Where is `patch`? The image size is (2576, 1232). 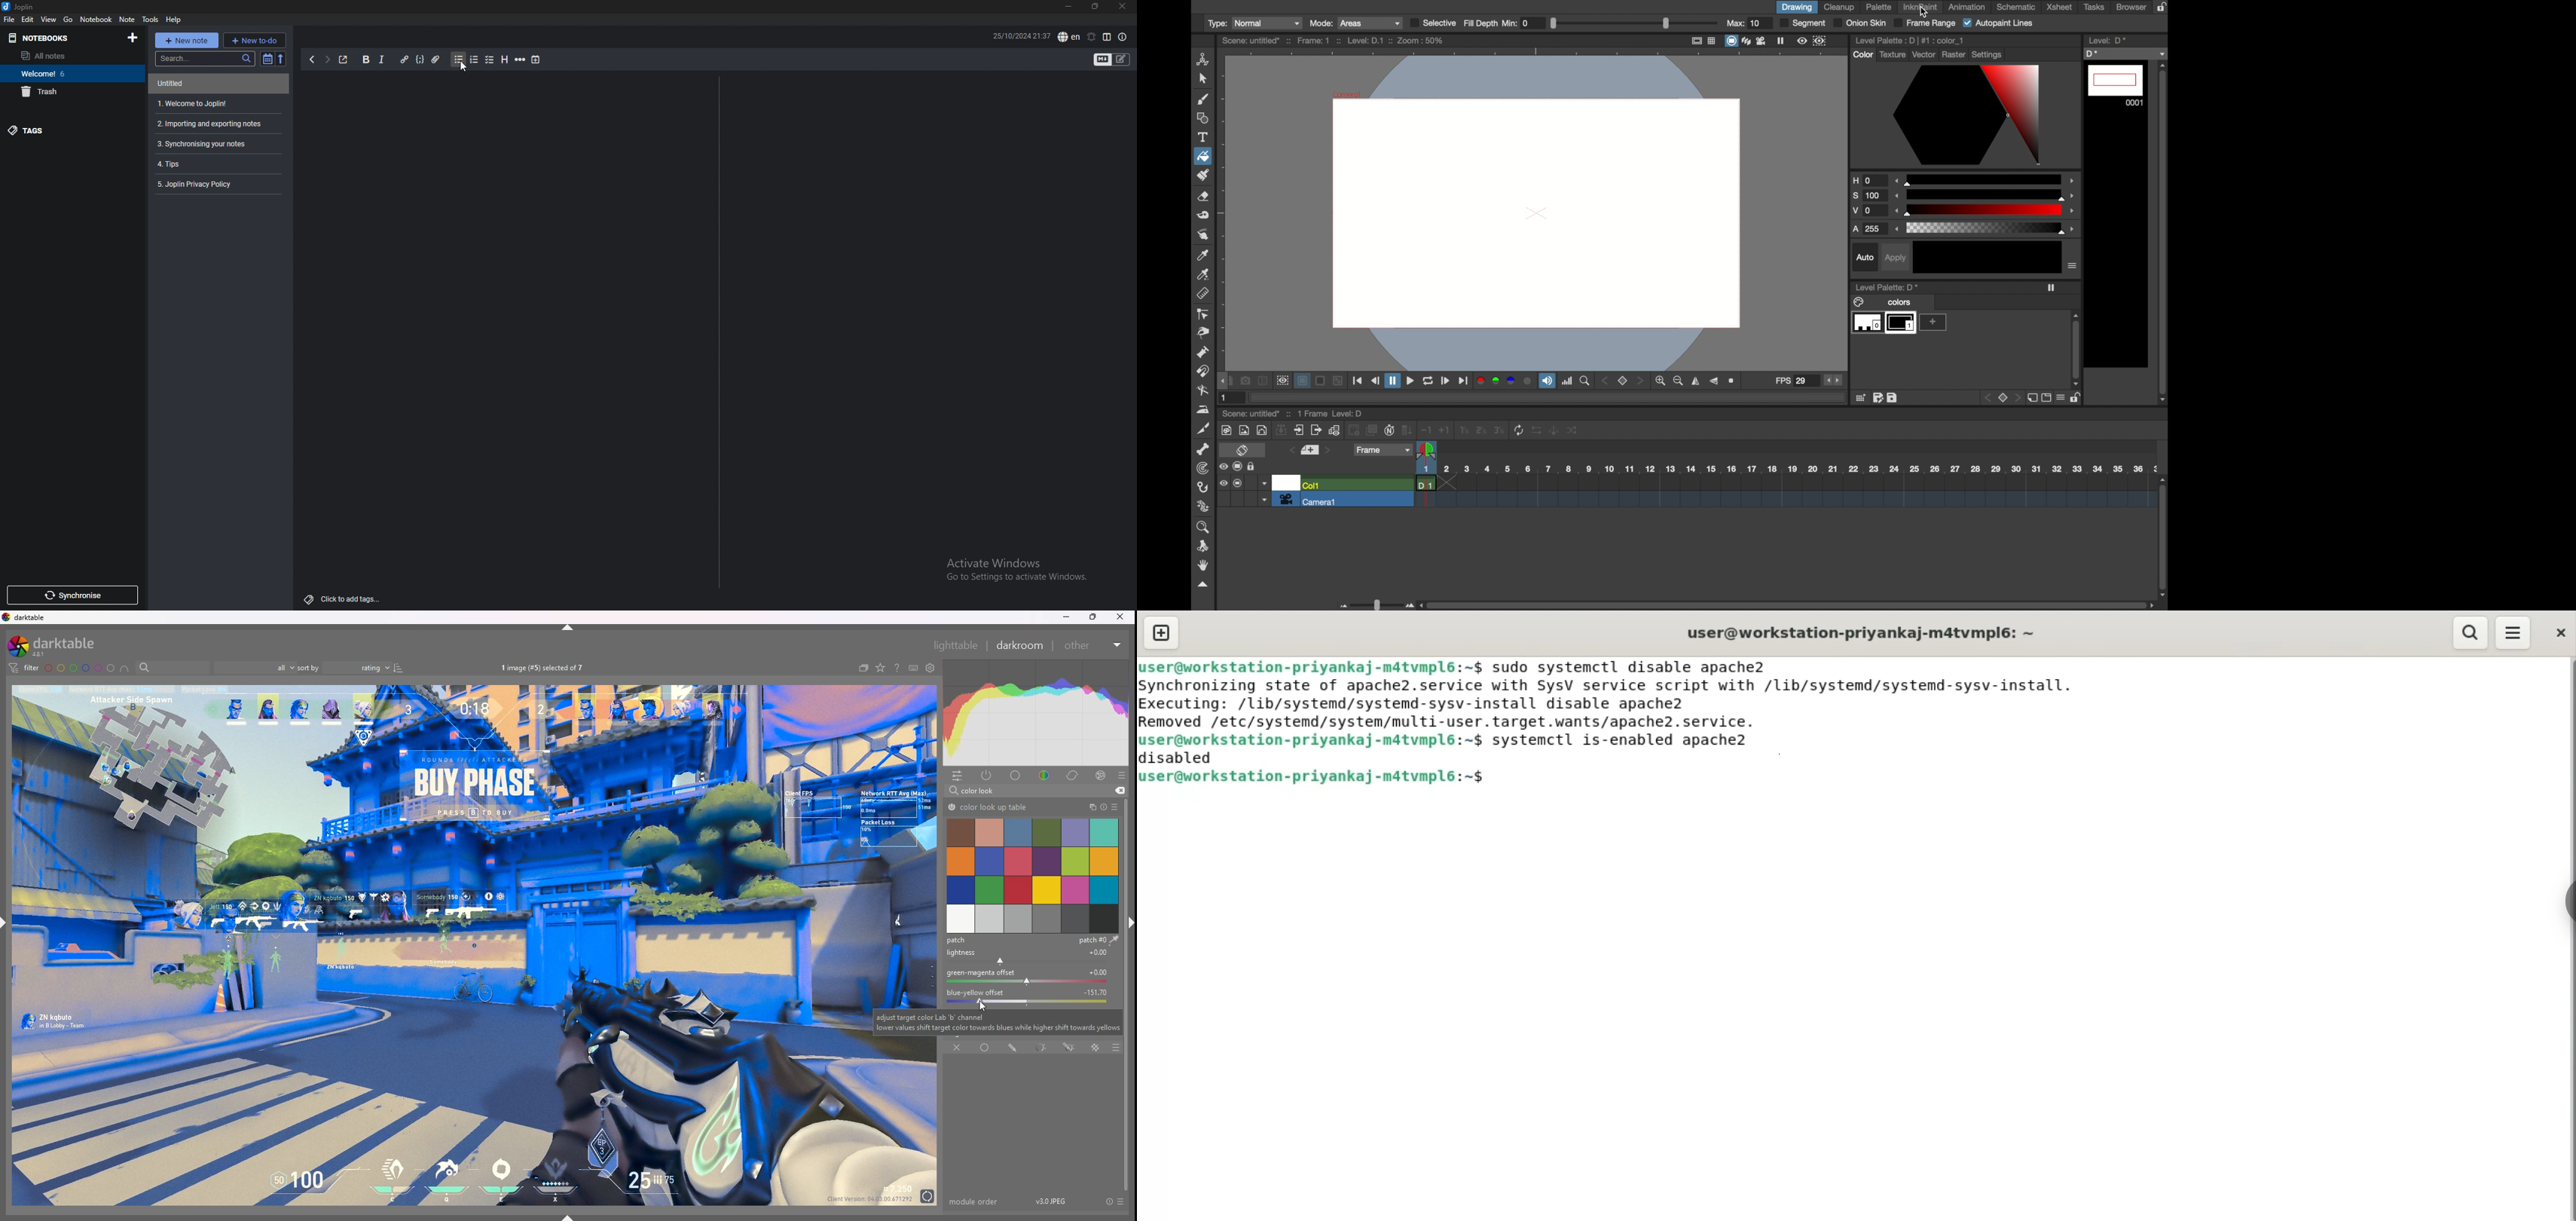
patch is located at coordinates (1032, 940).